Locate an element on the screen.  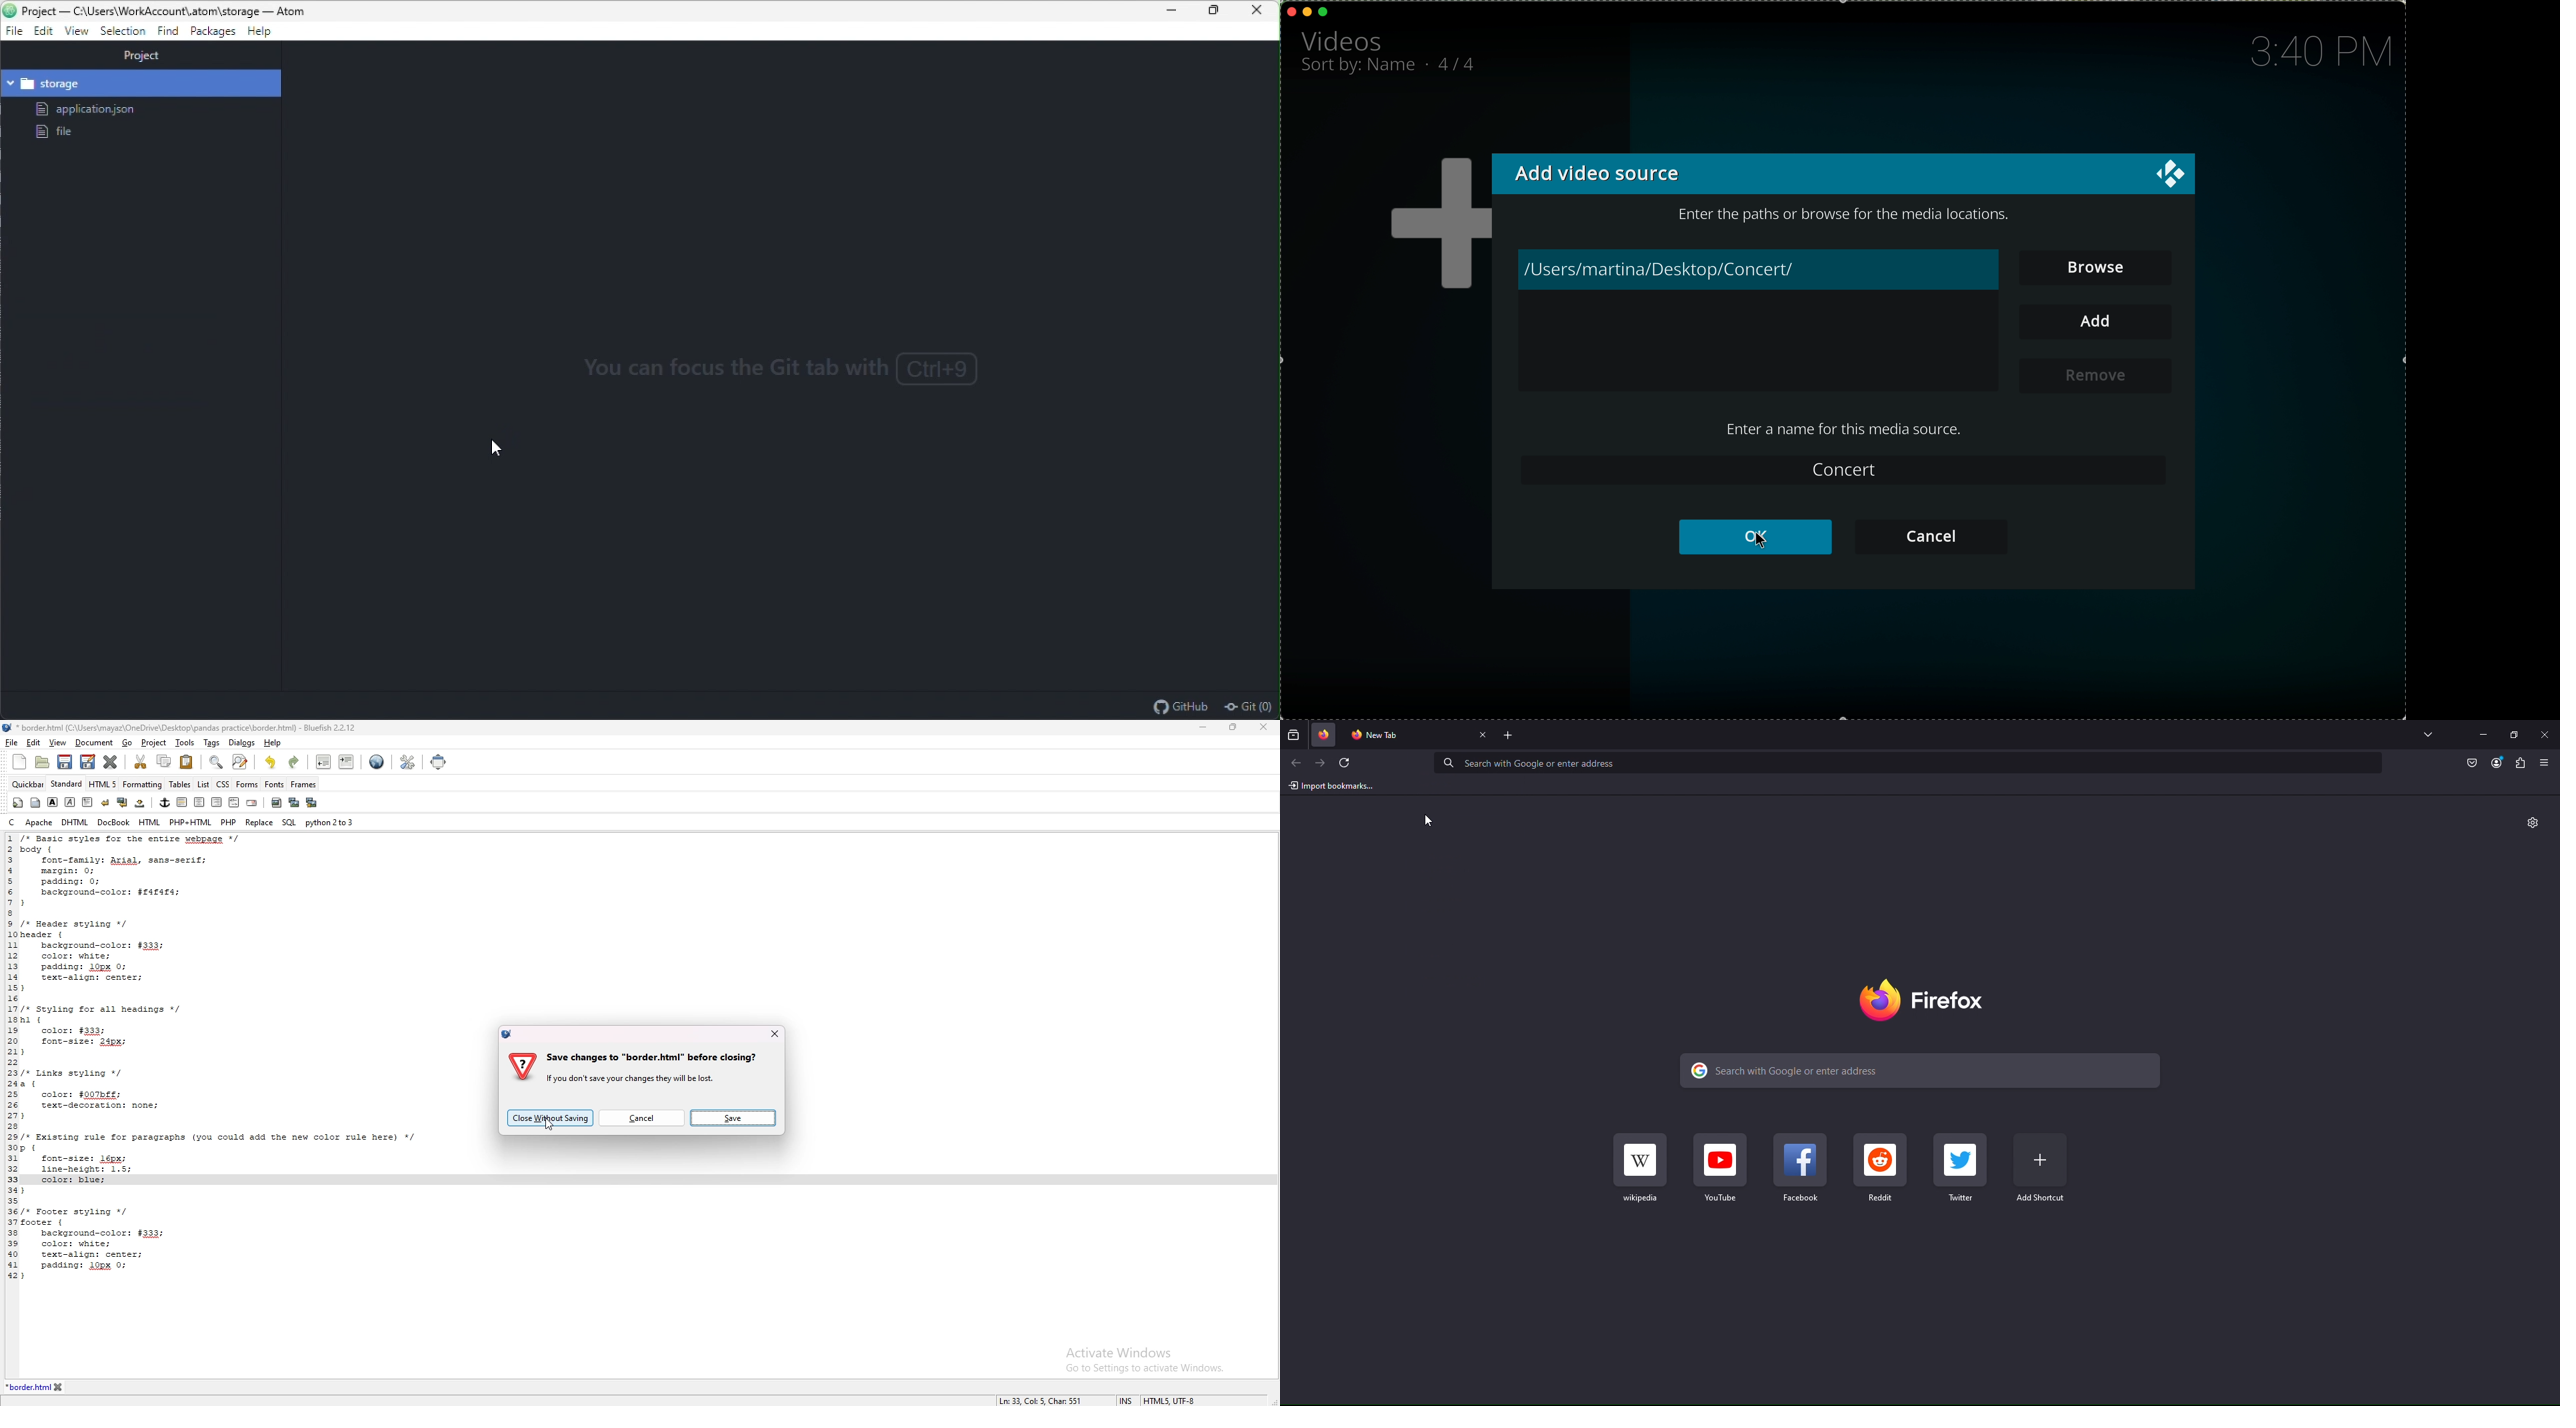
break and clear is located at coordinates (123, 803).